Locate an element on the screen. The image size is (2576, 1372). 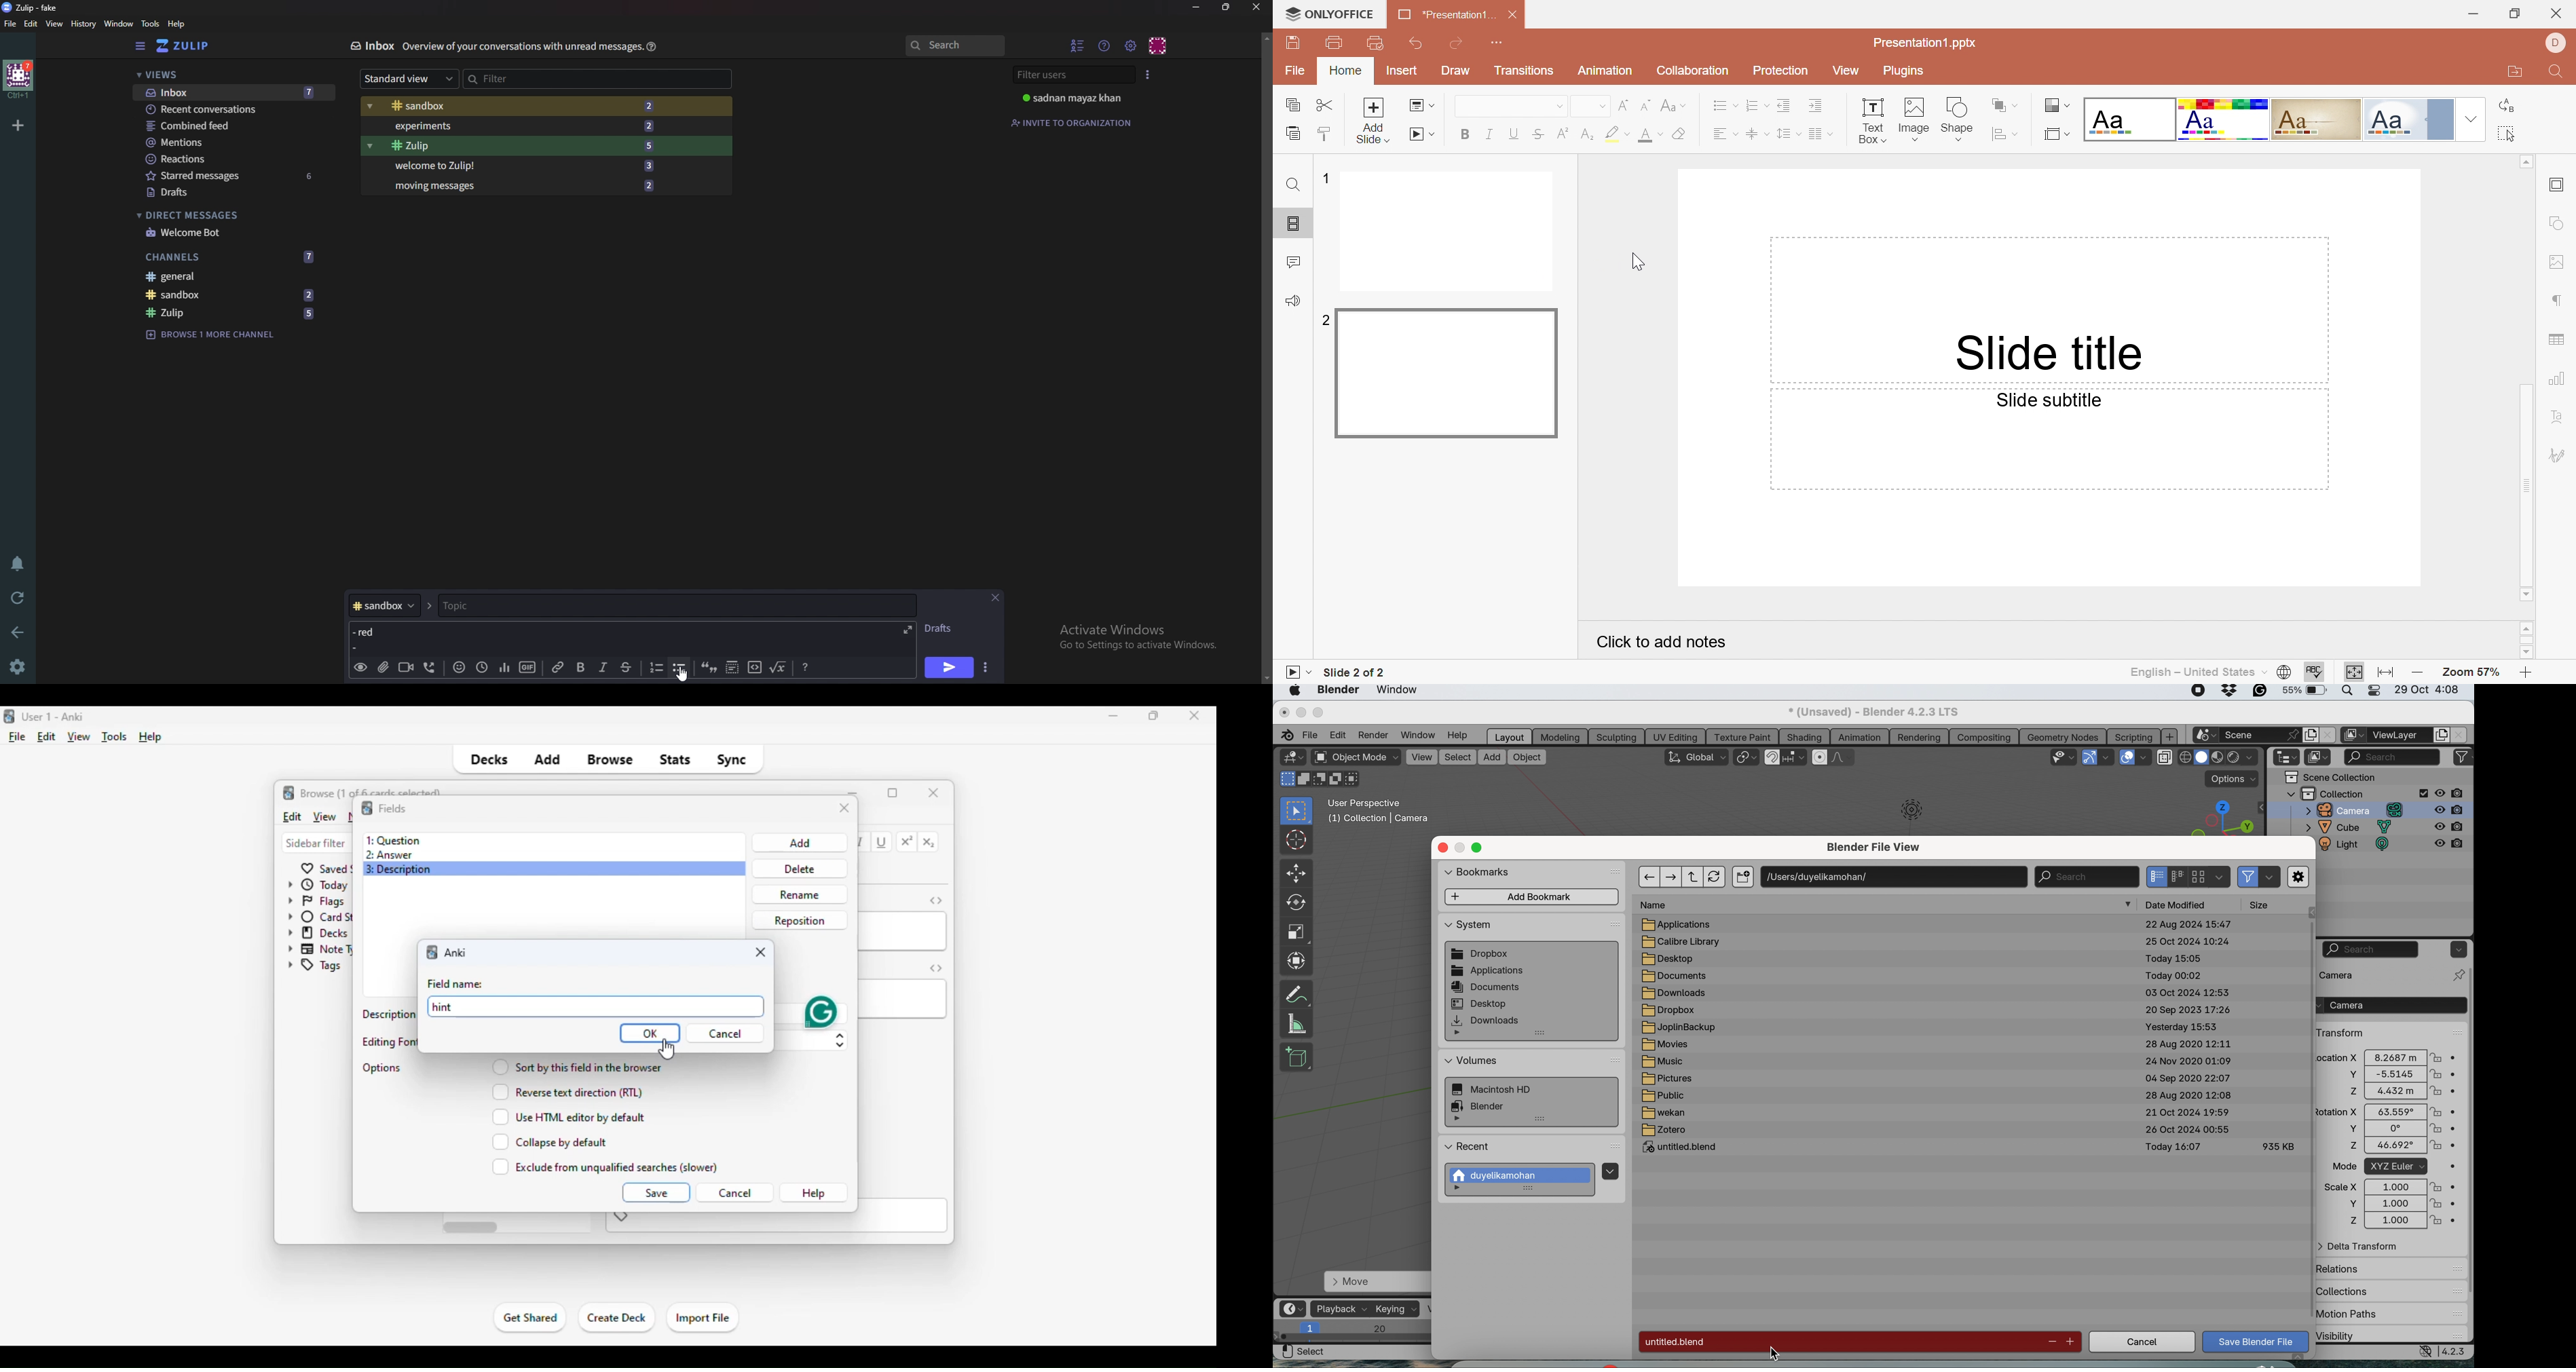
2: Answer is located at coordinates (389, 856).